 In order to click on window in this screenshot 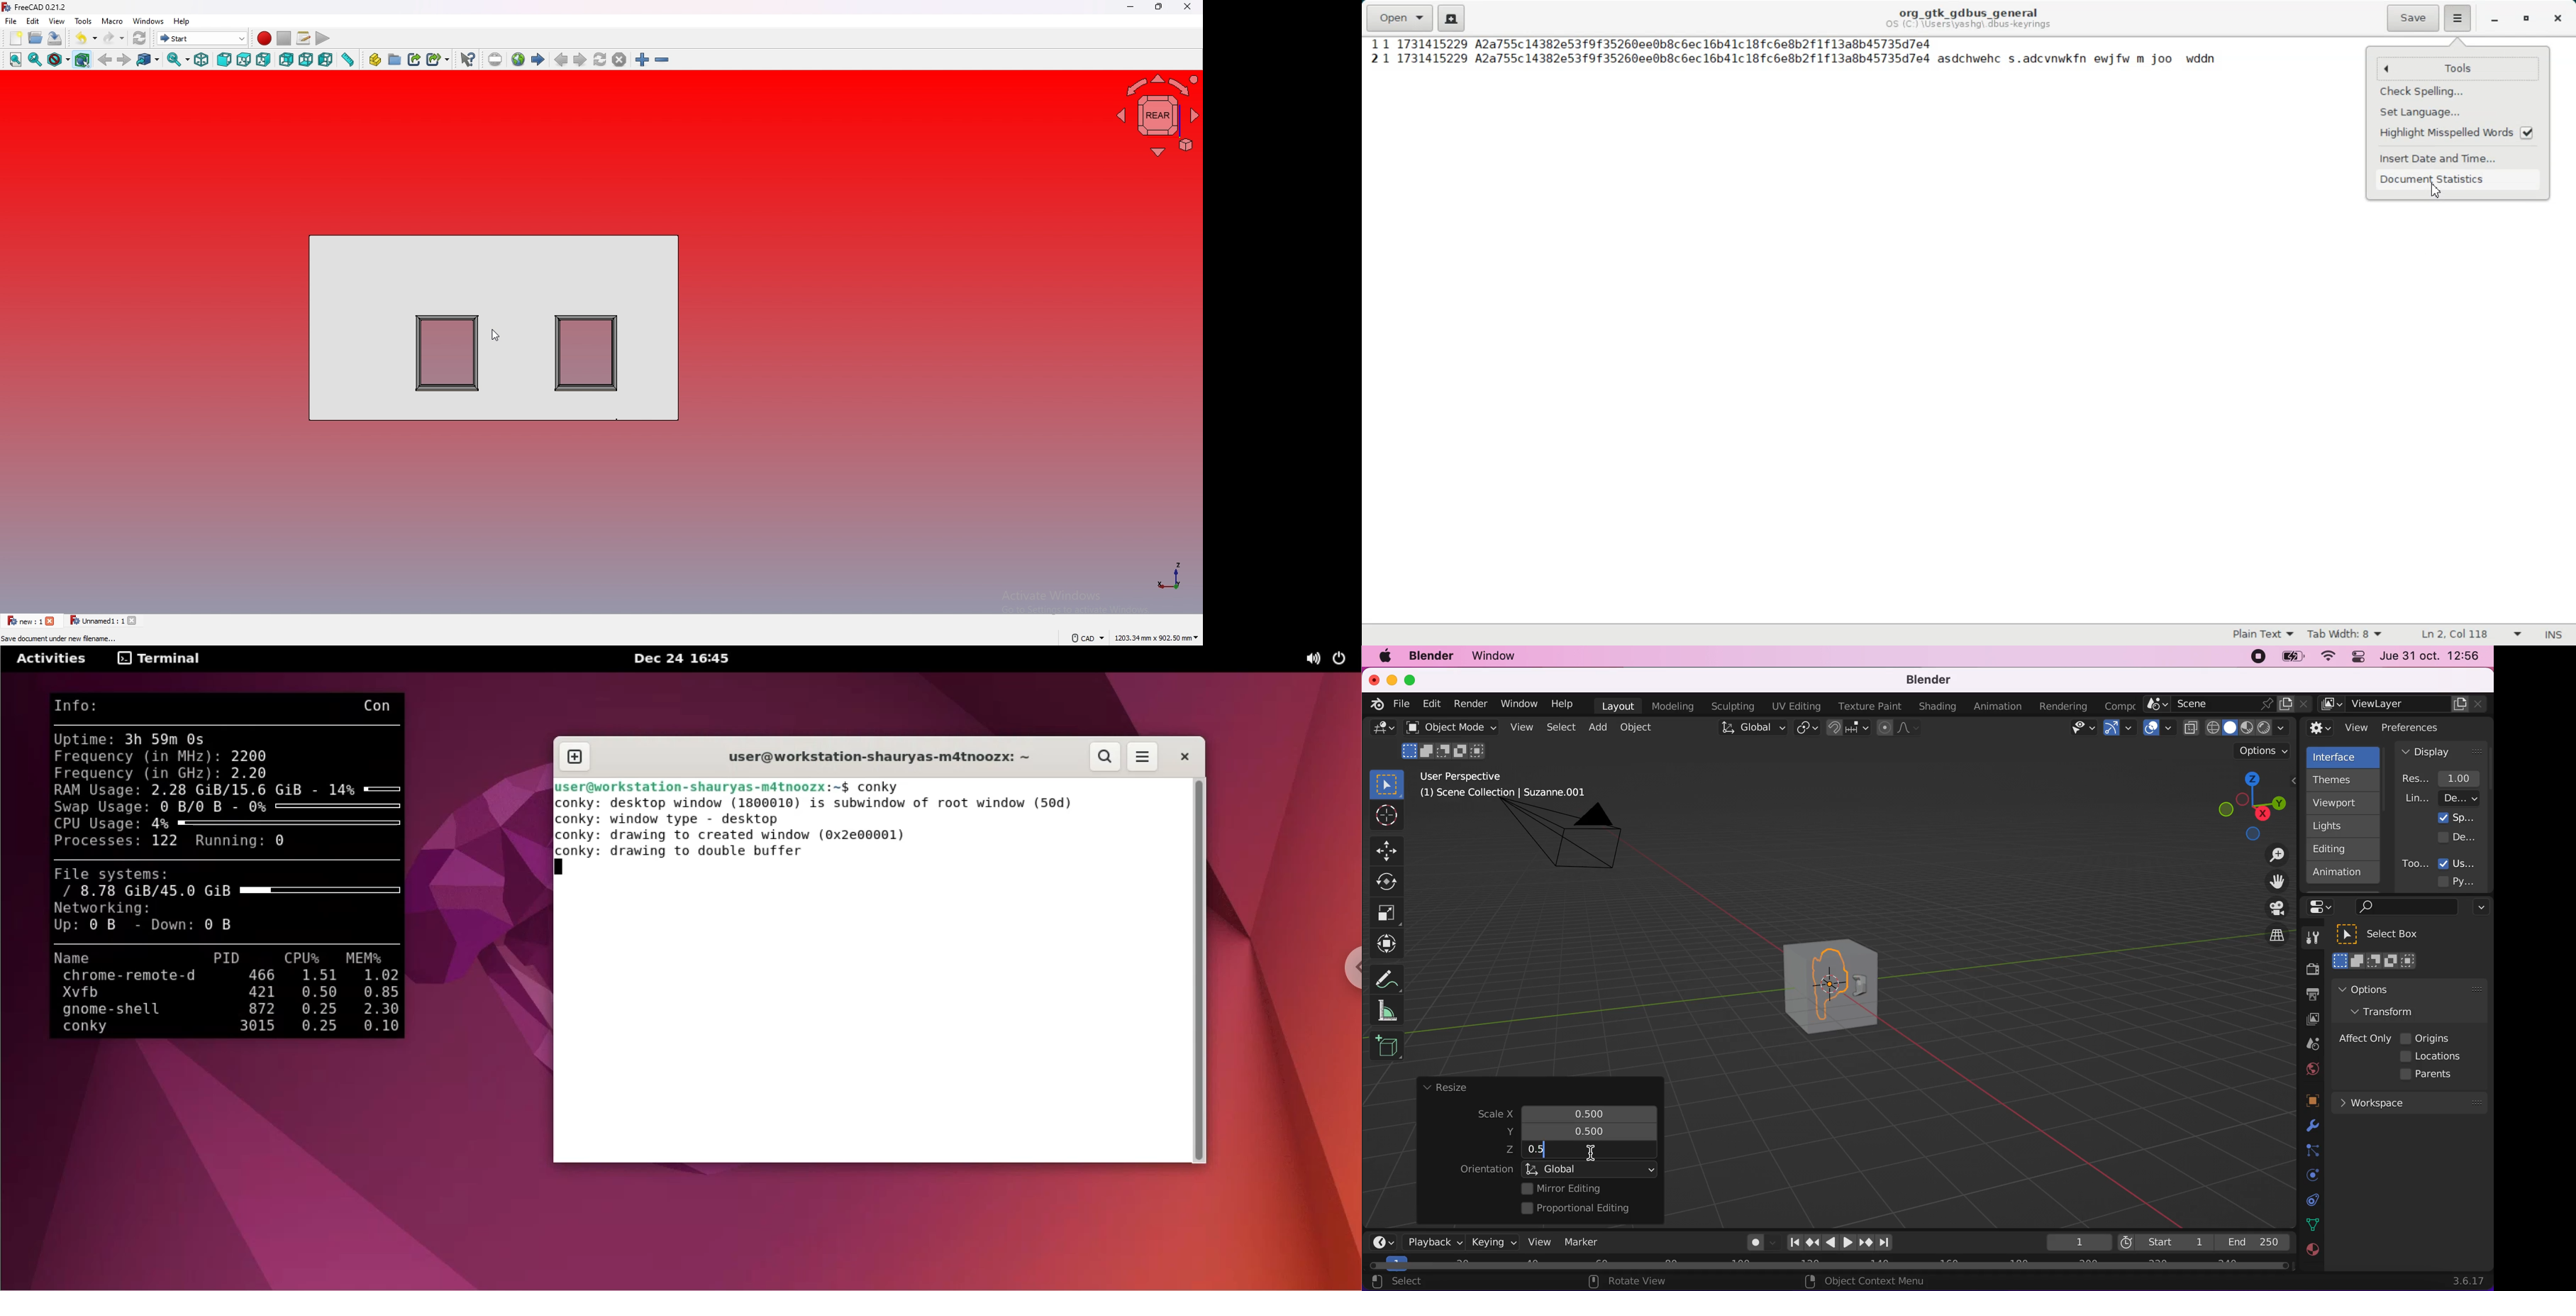, I will do `click(1498, 656)`.